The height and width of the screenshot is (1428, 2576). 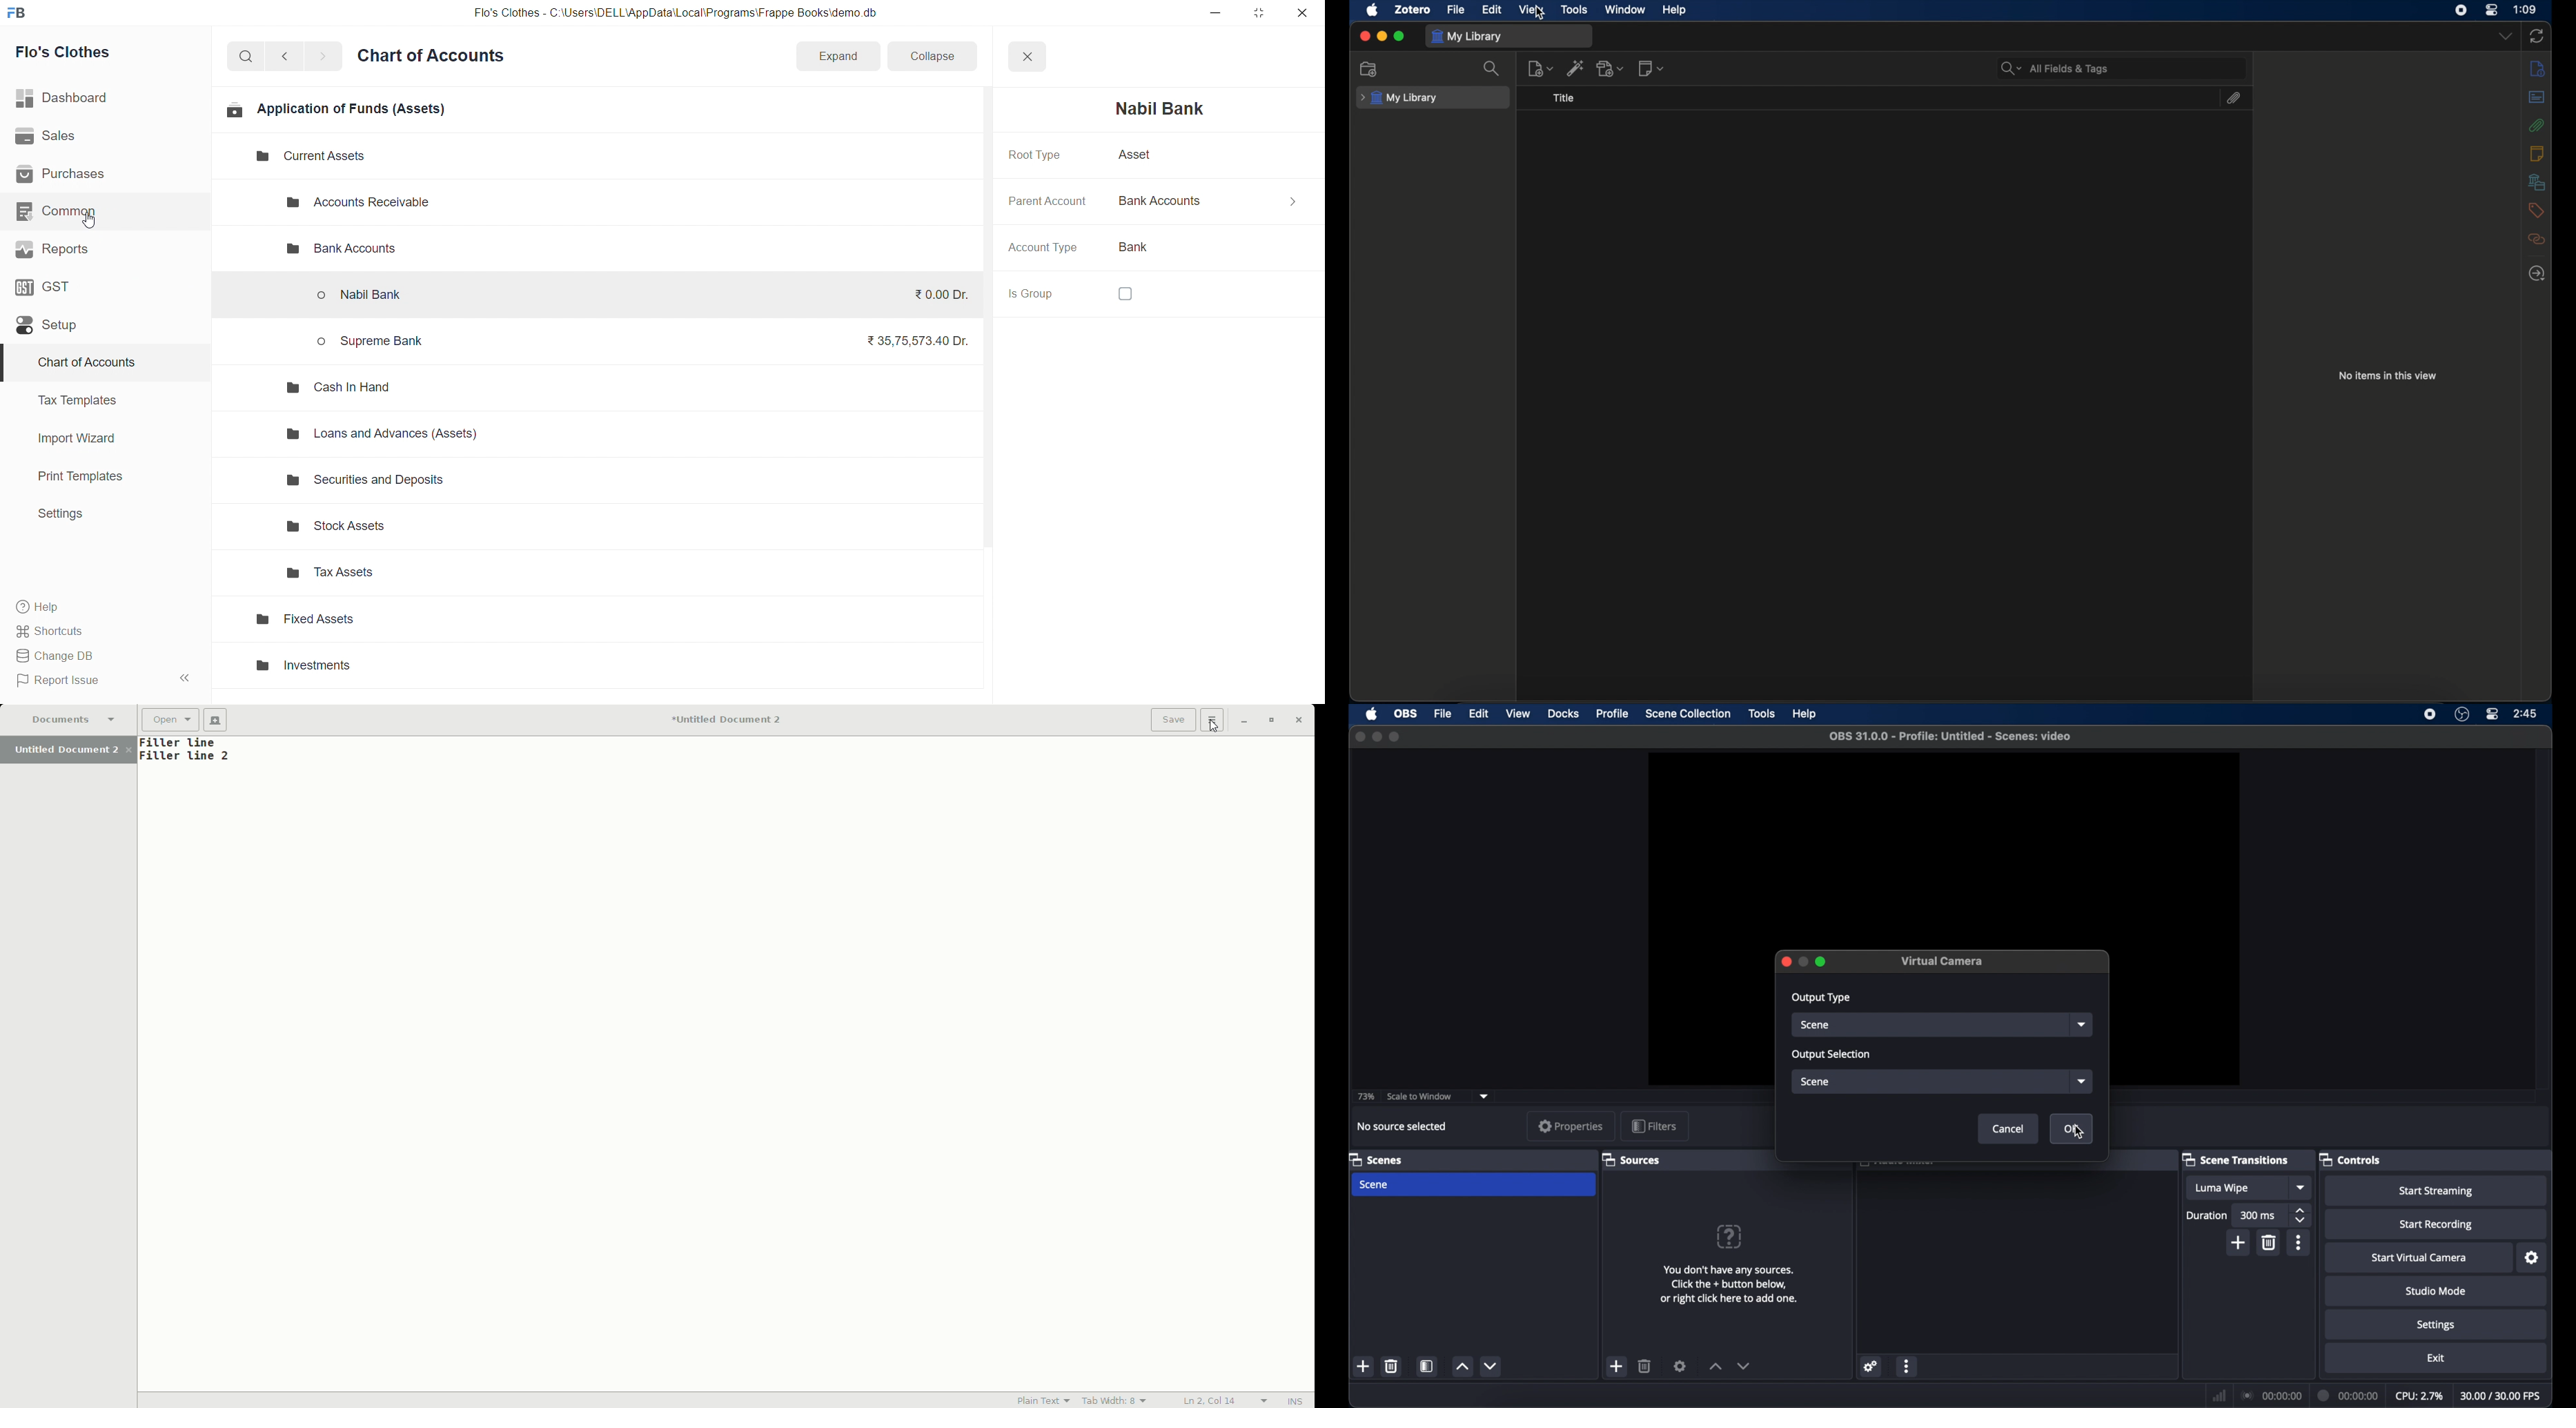 I want to click on Parent Account, so click(x=1047, y=202).